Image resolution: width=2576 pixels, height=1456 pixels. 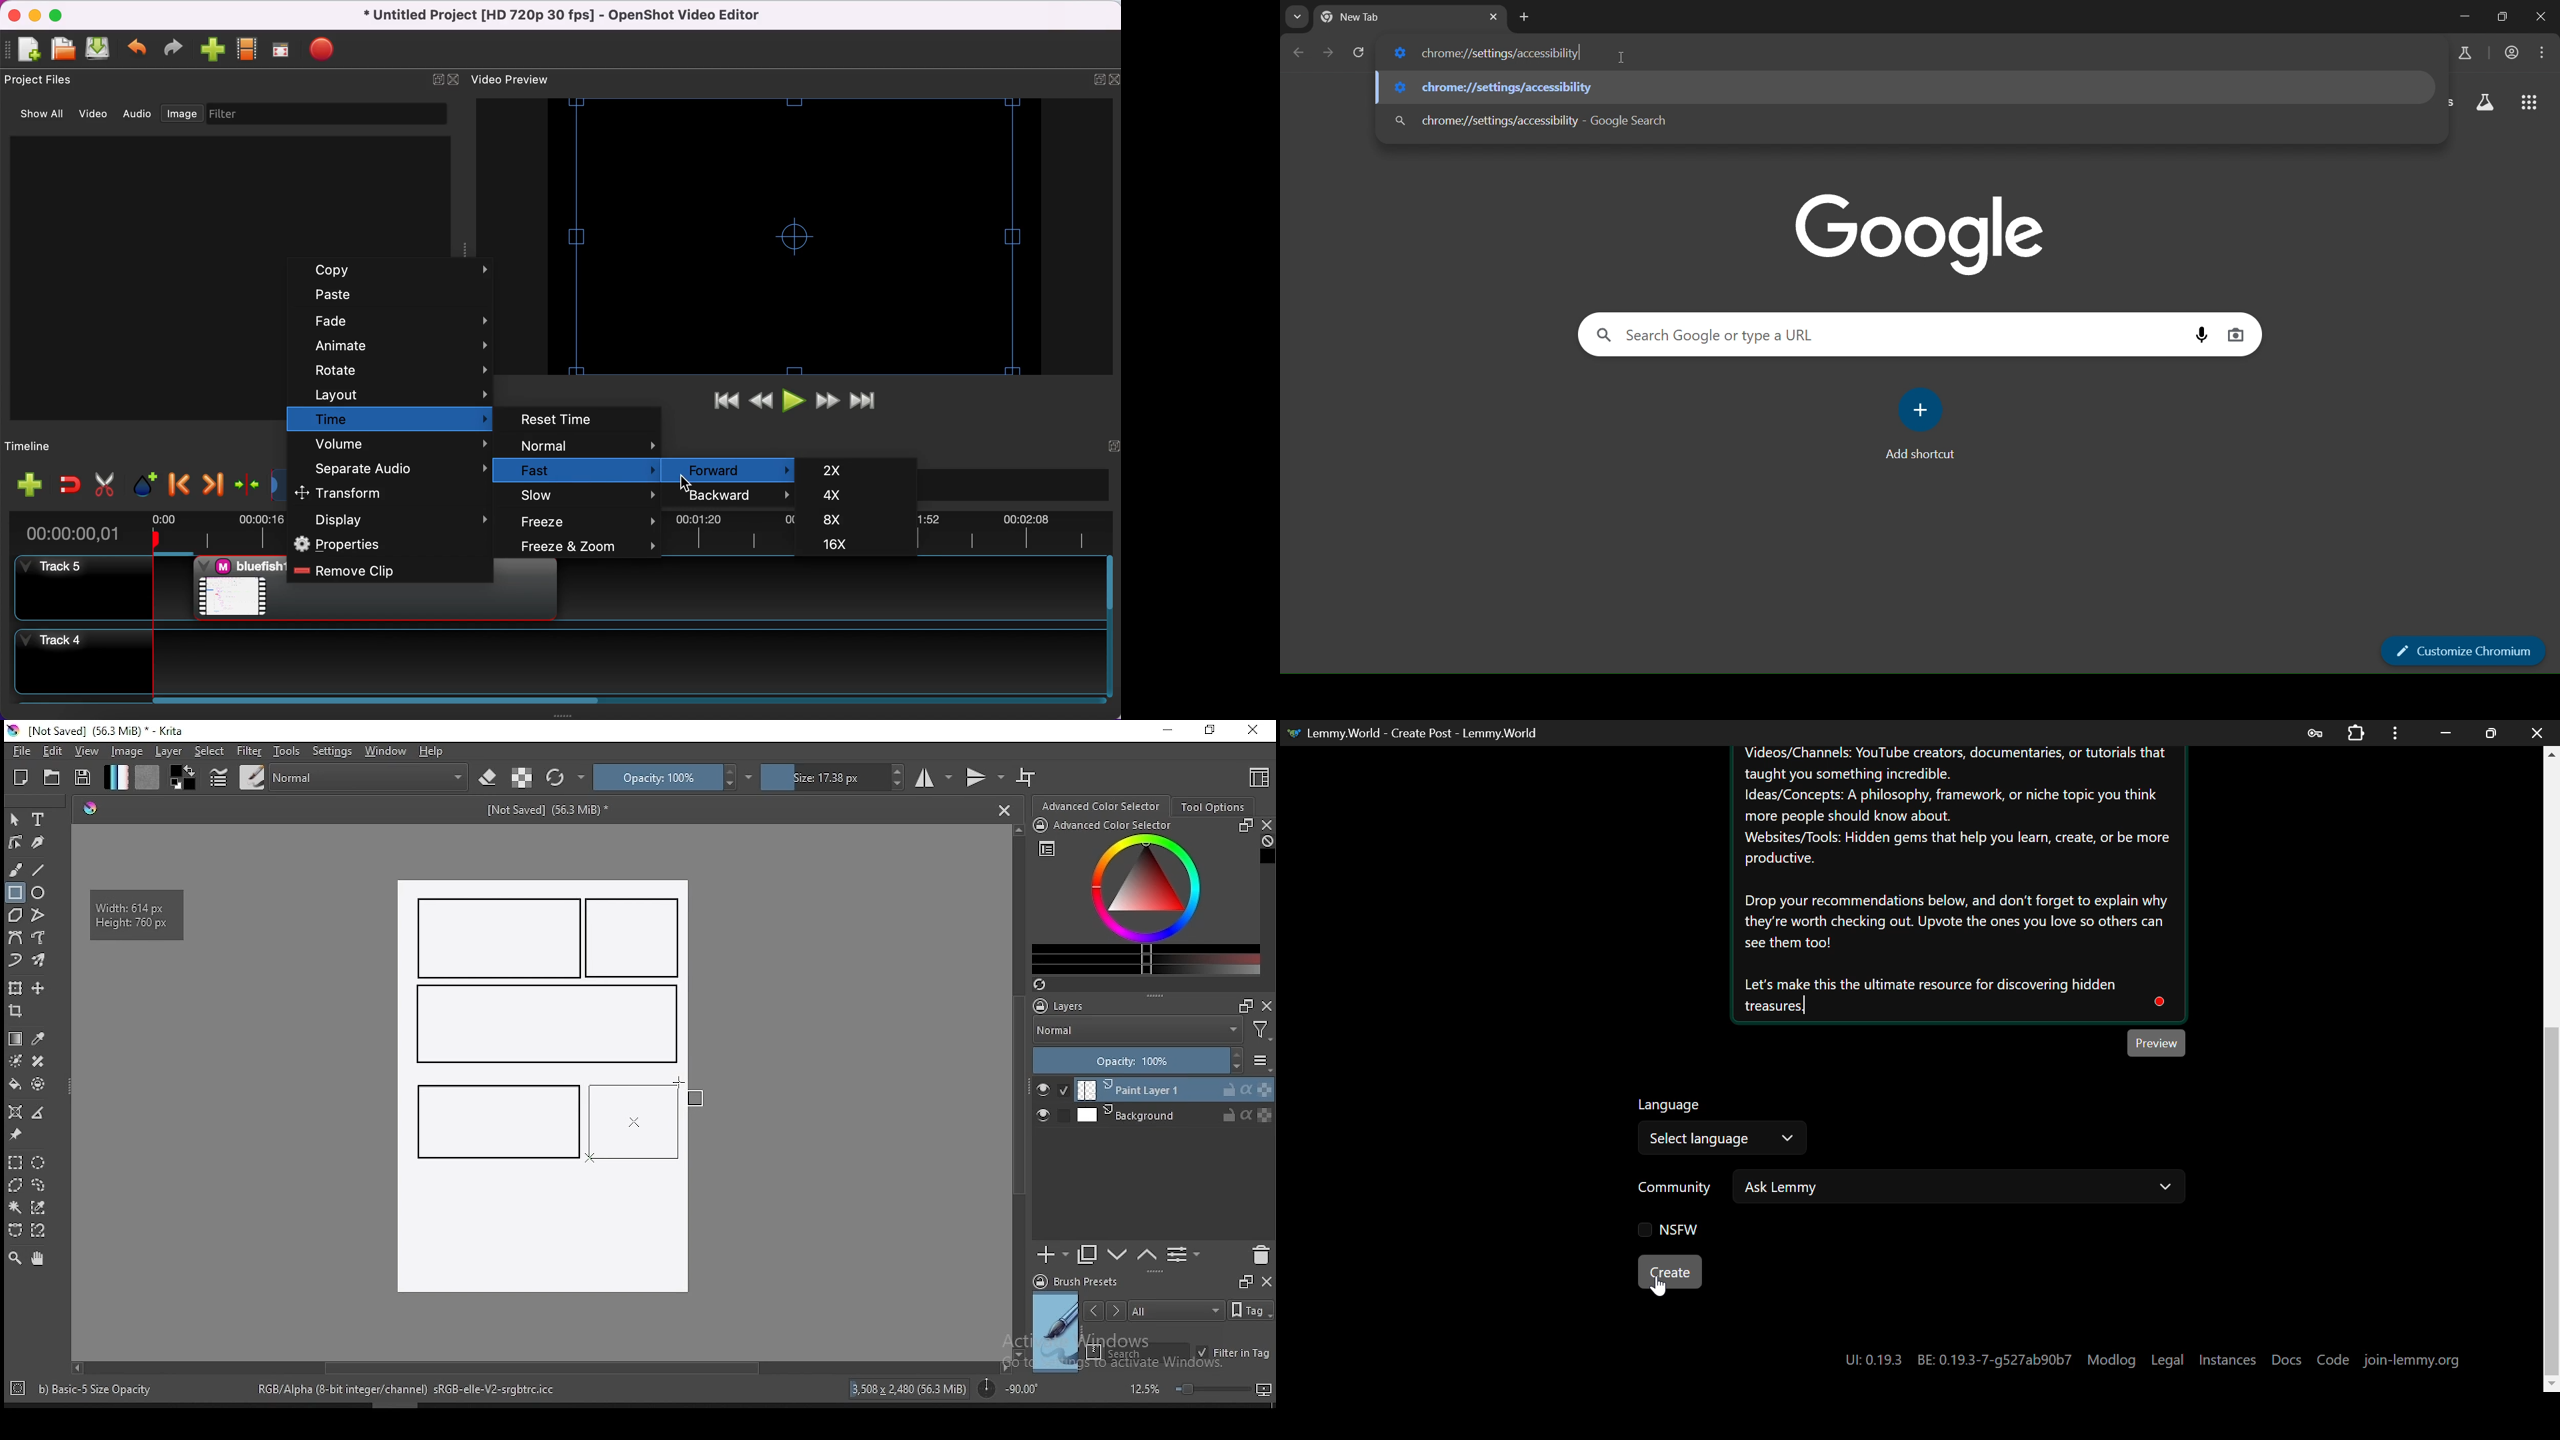 I want to click on polygon tool, so click(x=14, y=915).